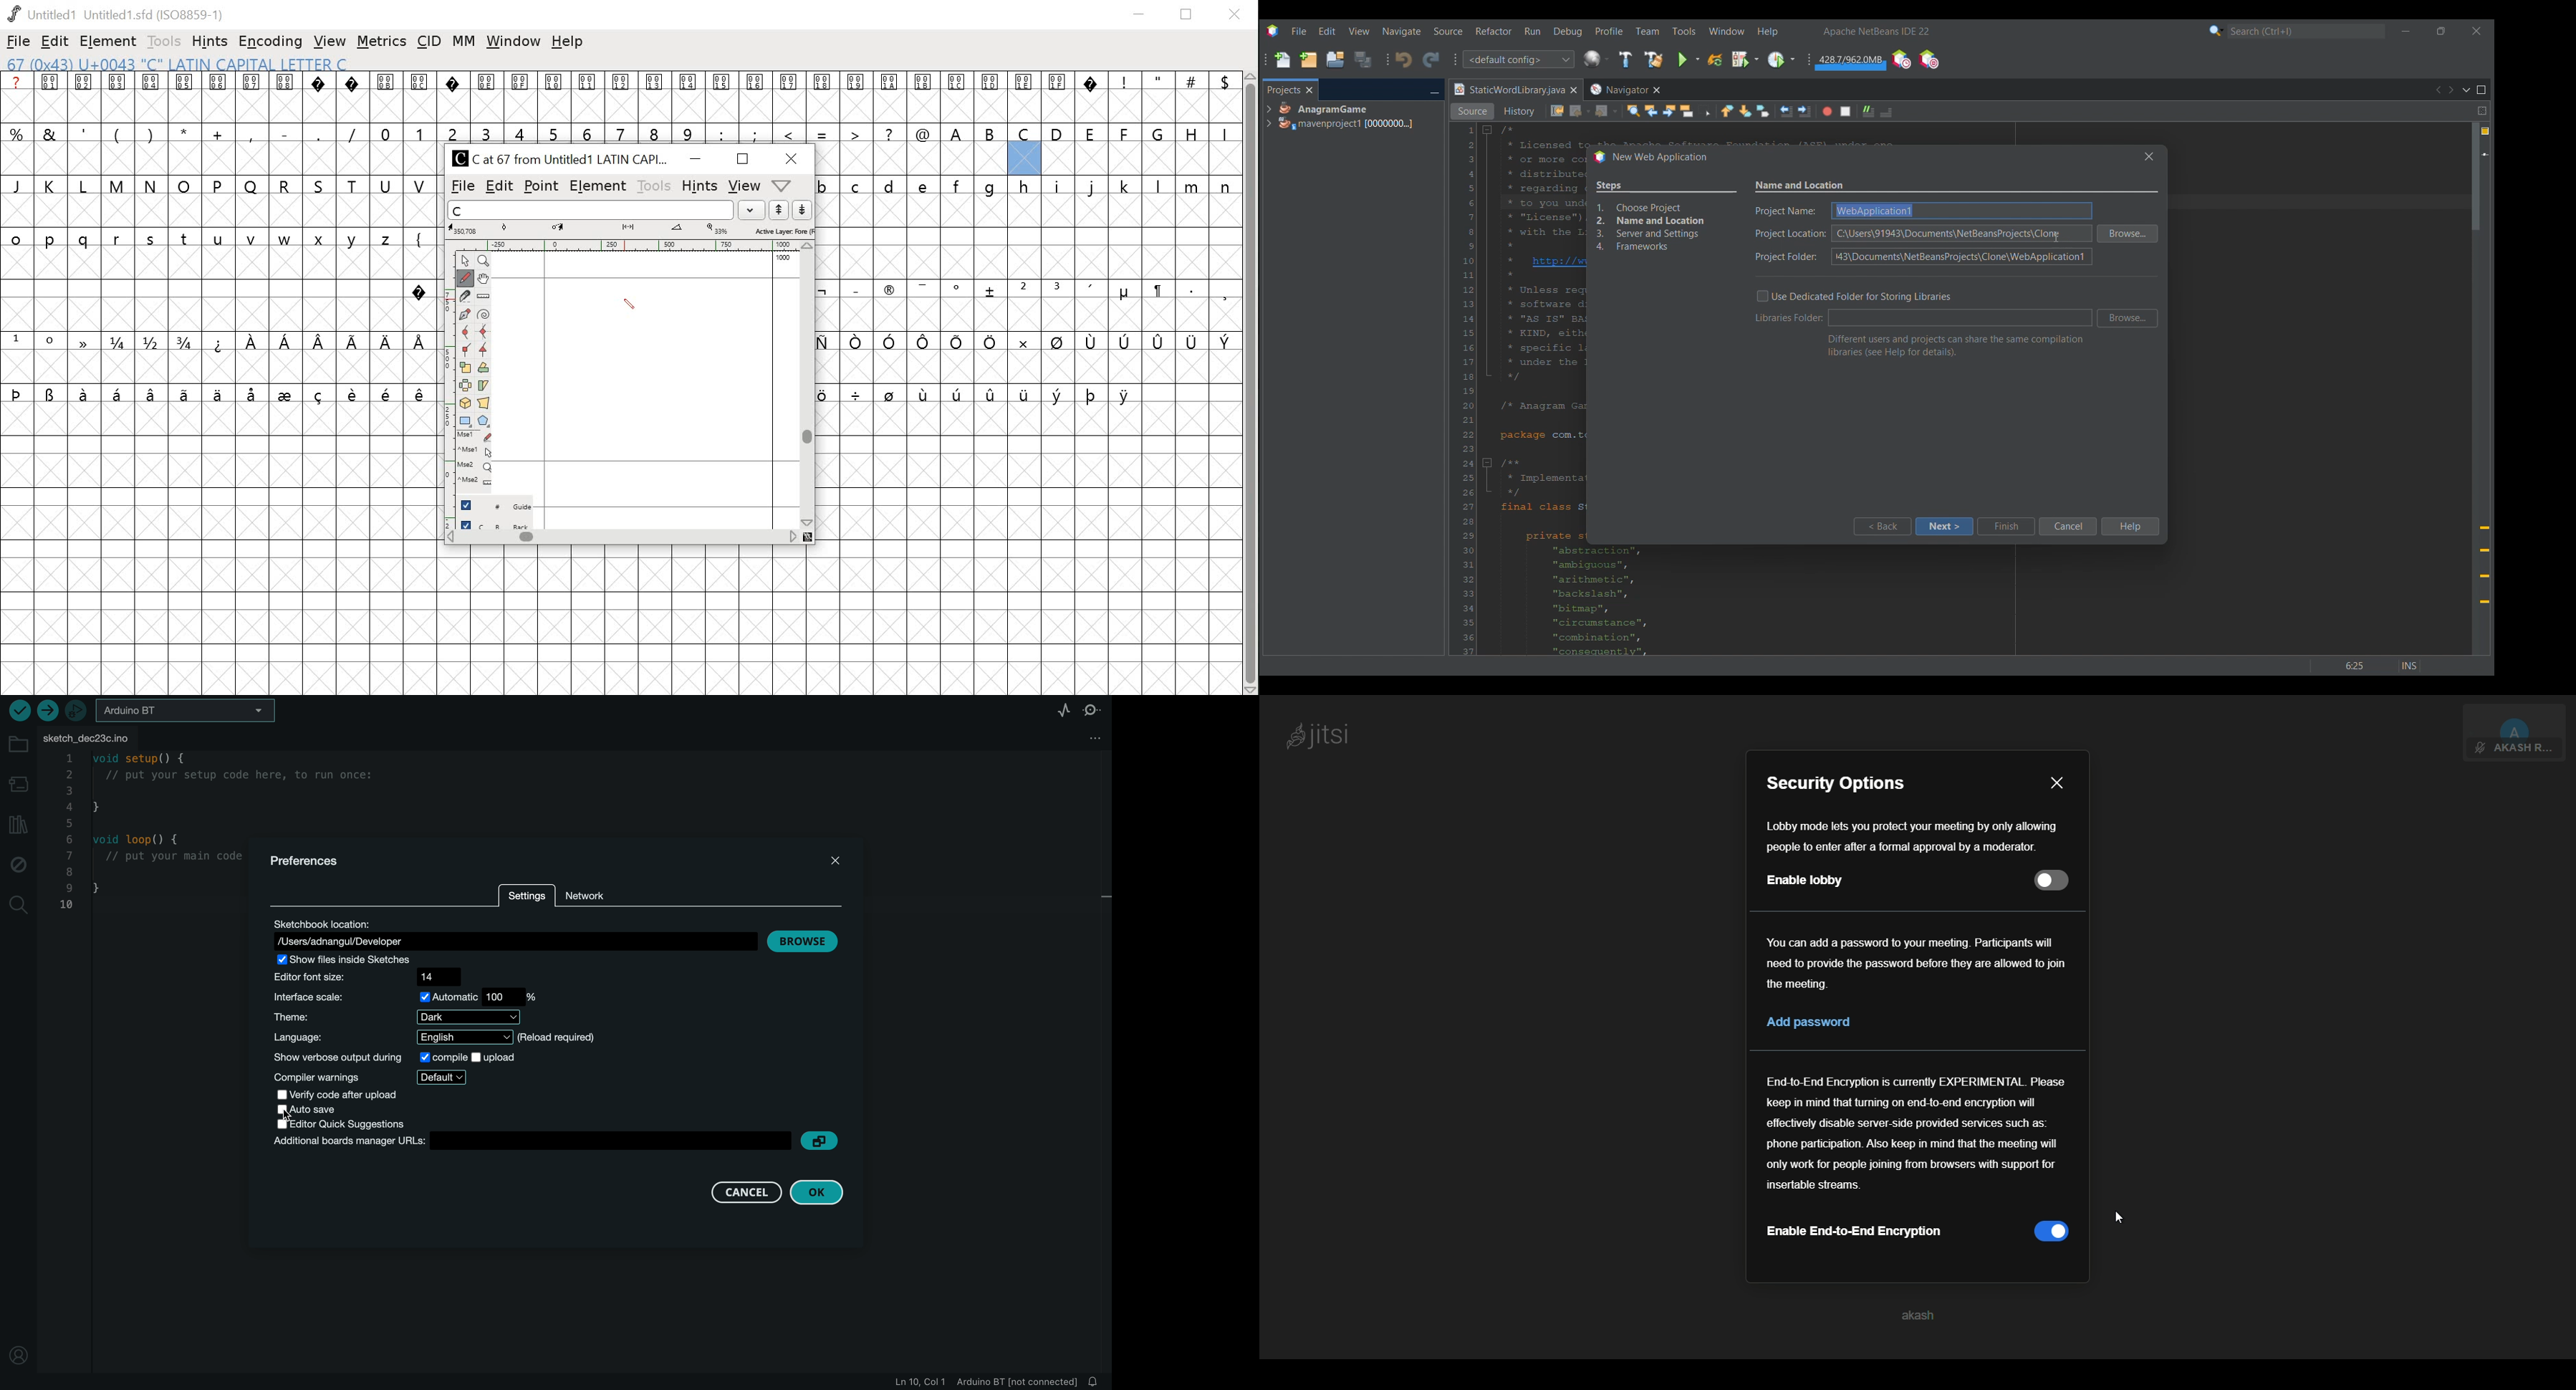 The height and width of the screenshot is (1400, 2576). I want to click on hints, so click(210, 41).